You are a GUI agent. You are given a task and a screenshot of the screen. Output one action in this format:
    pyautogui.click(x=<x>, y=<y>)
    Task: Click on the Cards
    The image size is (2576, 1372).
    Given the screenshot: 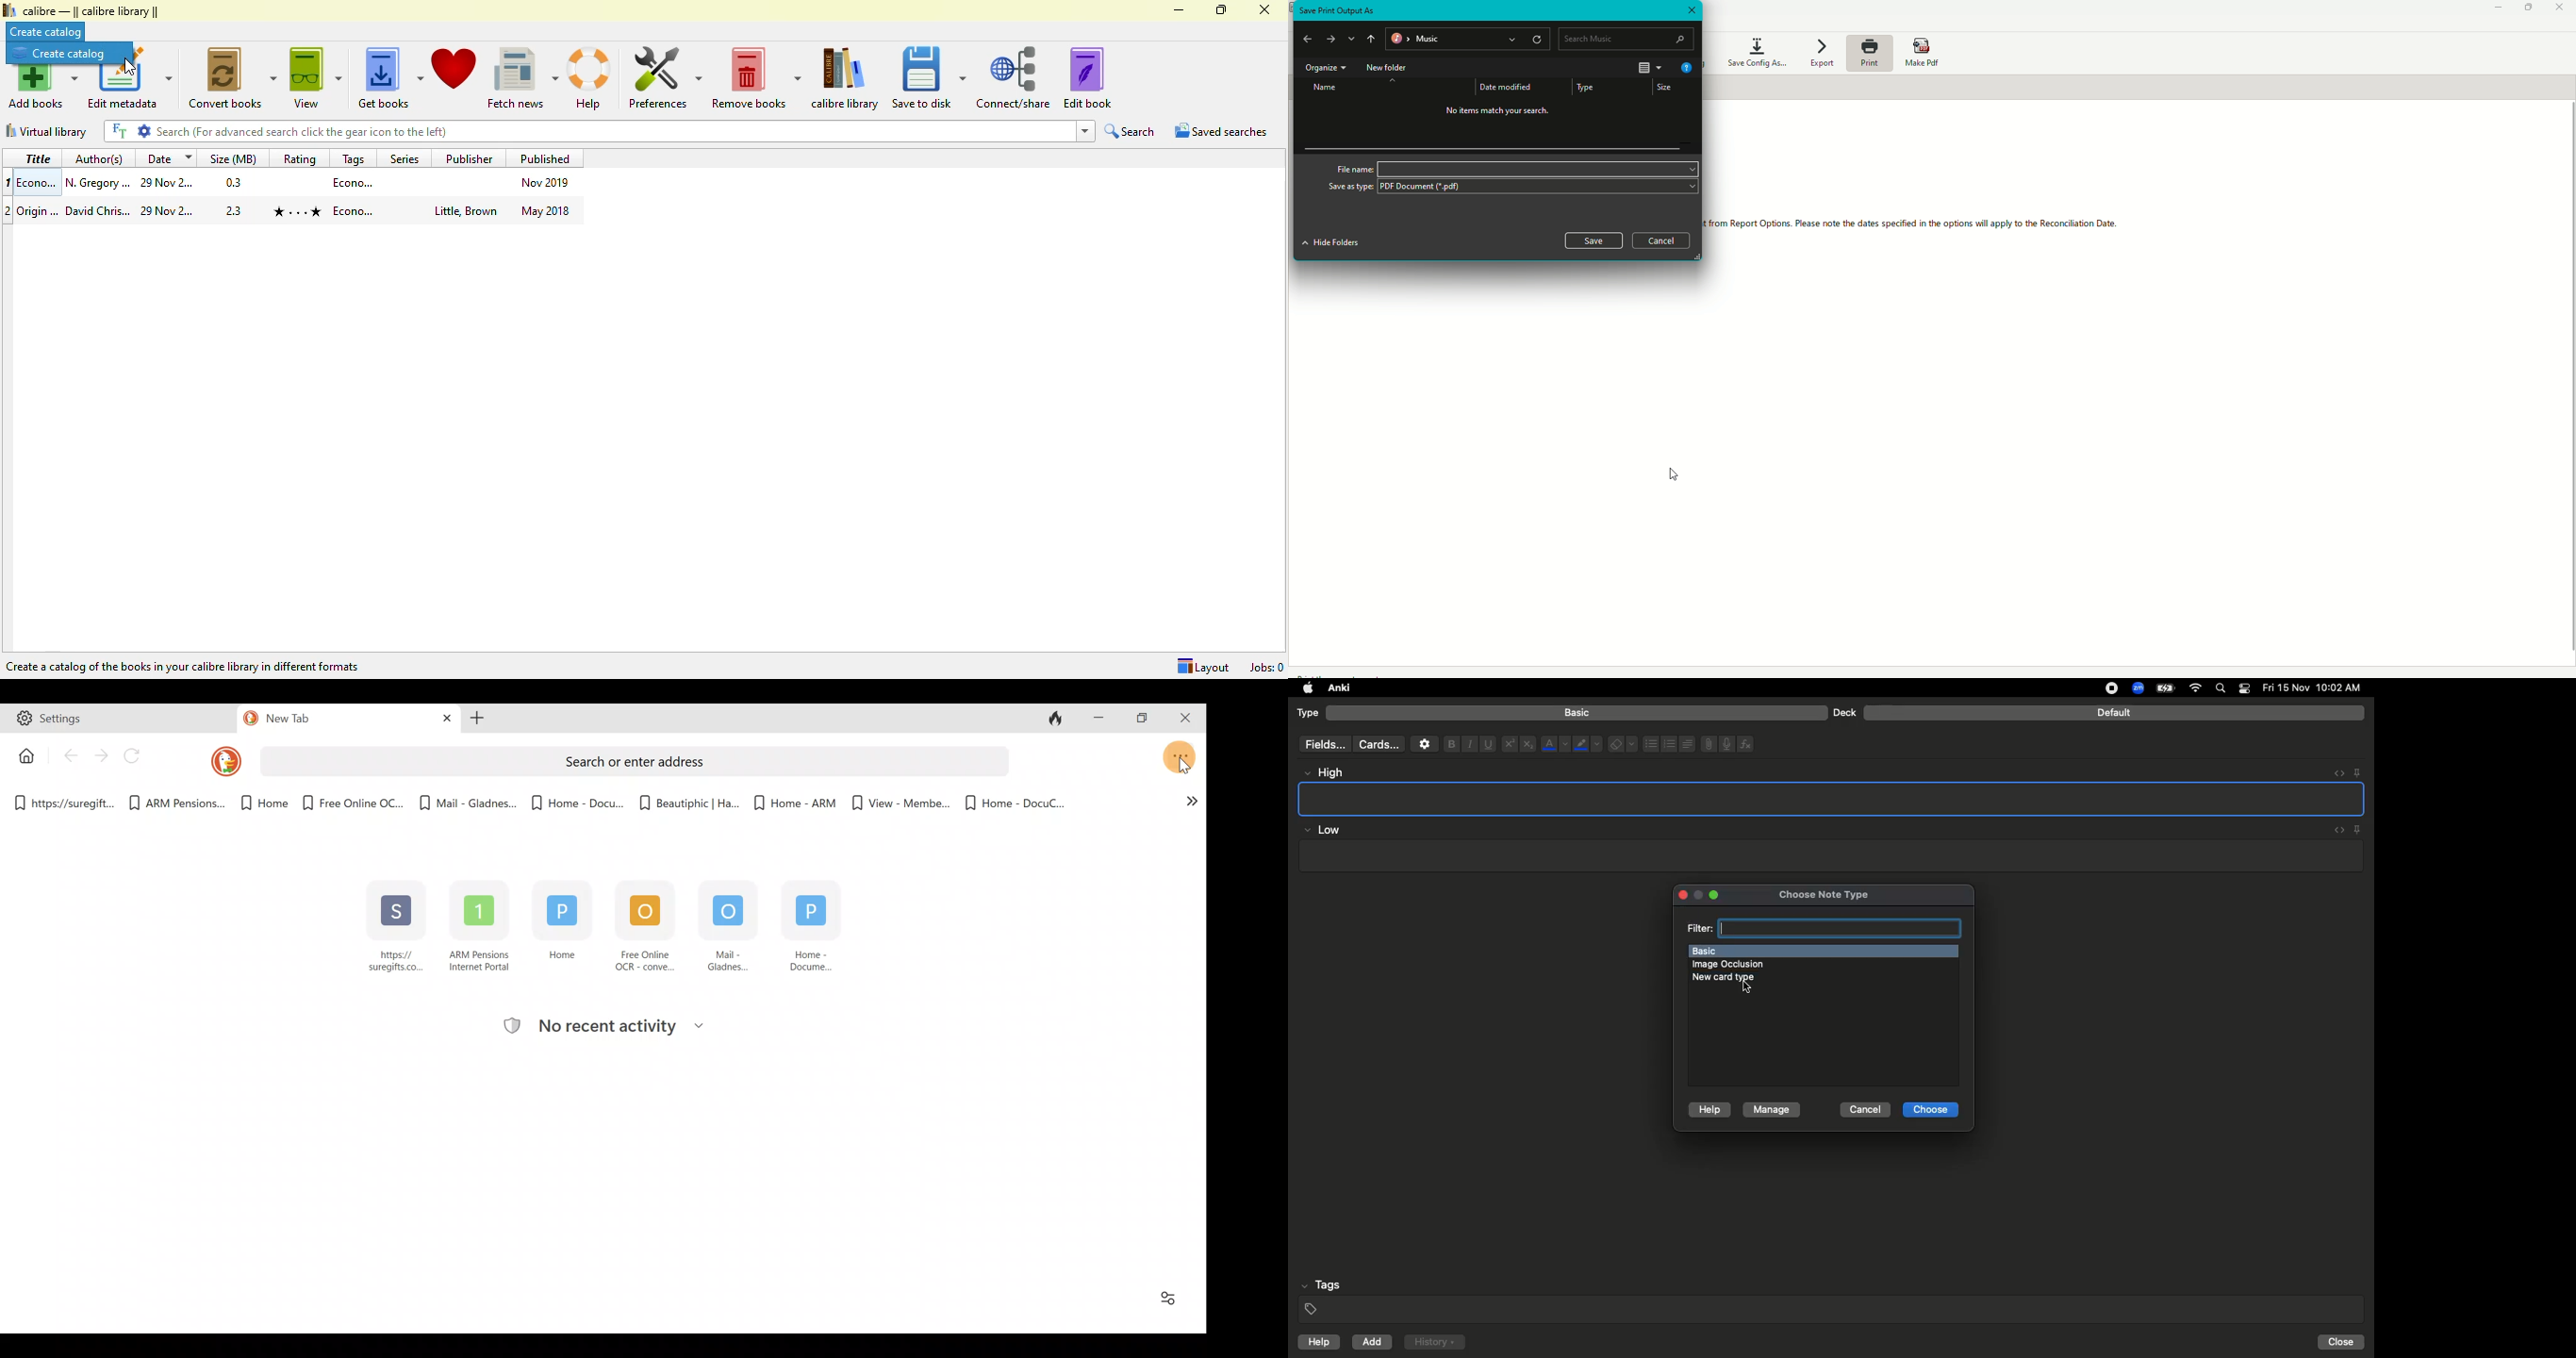 What is the action you would take?
    pyautogui.click(x=1379, y=745)
    